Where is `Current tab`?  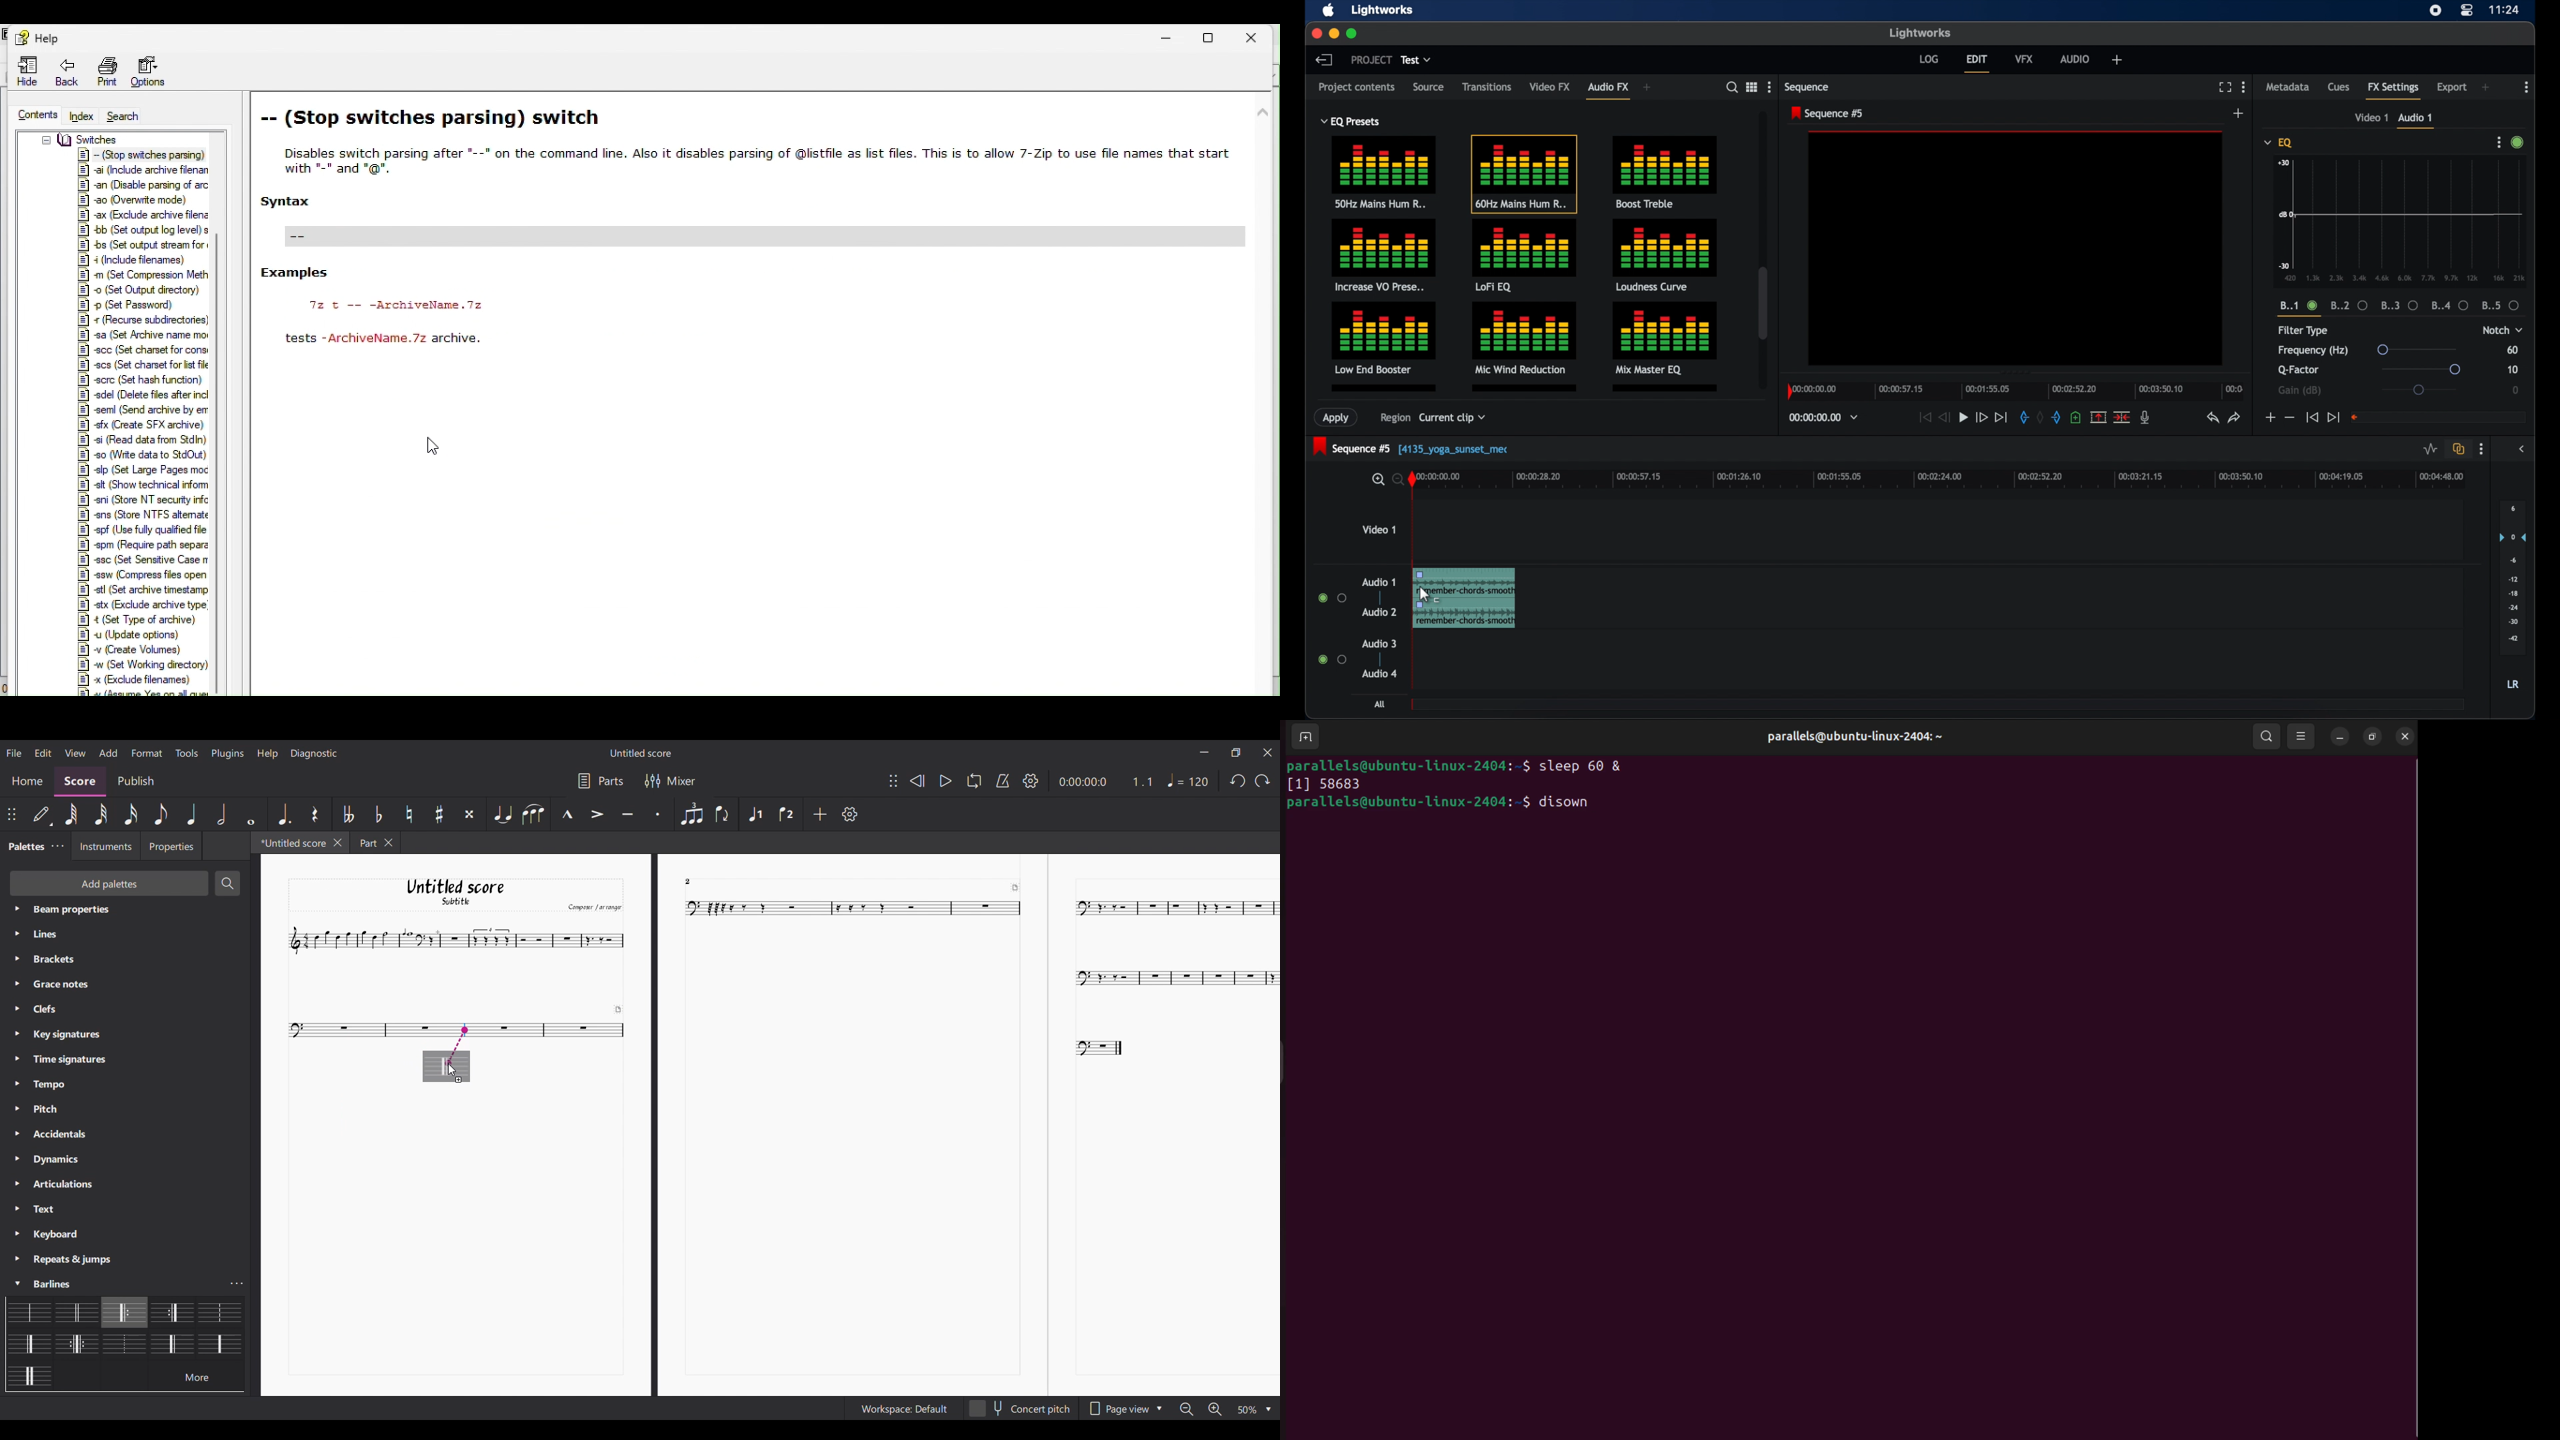
Current tab is located at coordinates (289, 842).